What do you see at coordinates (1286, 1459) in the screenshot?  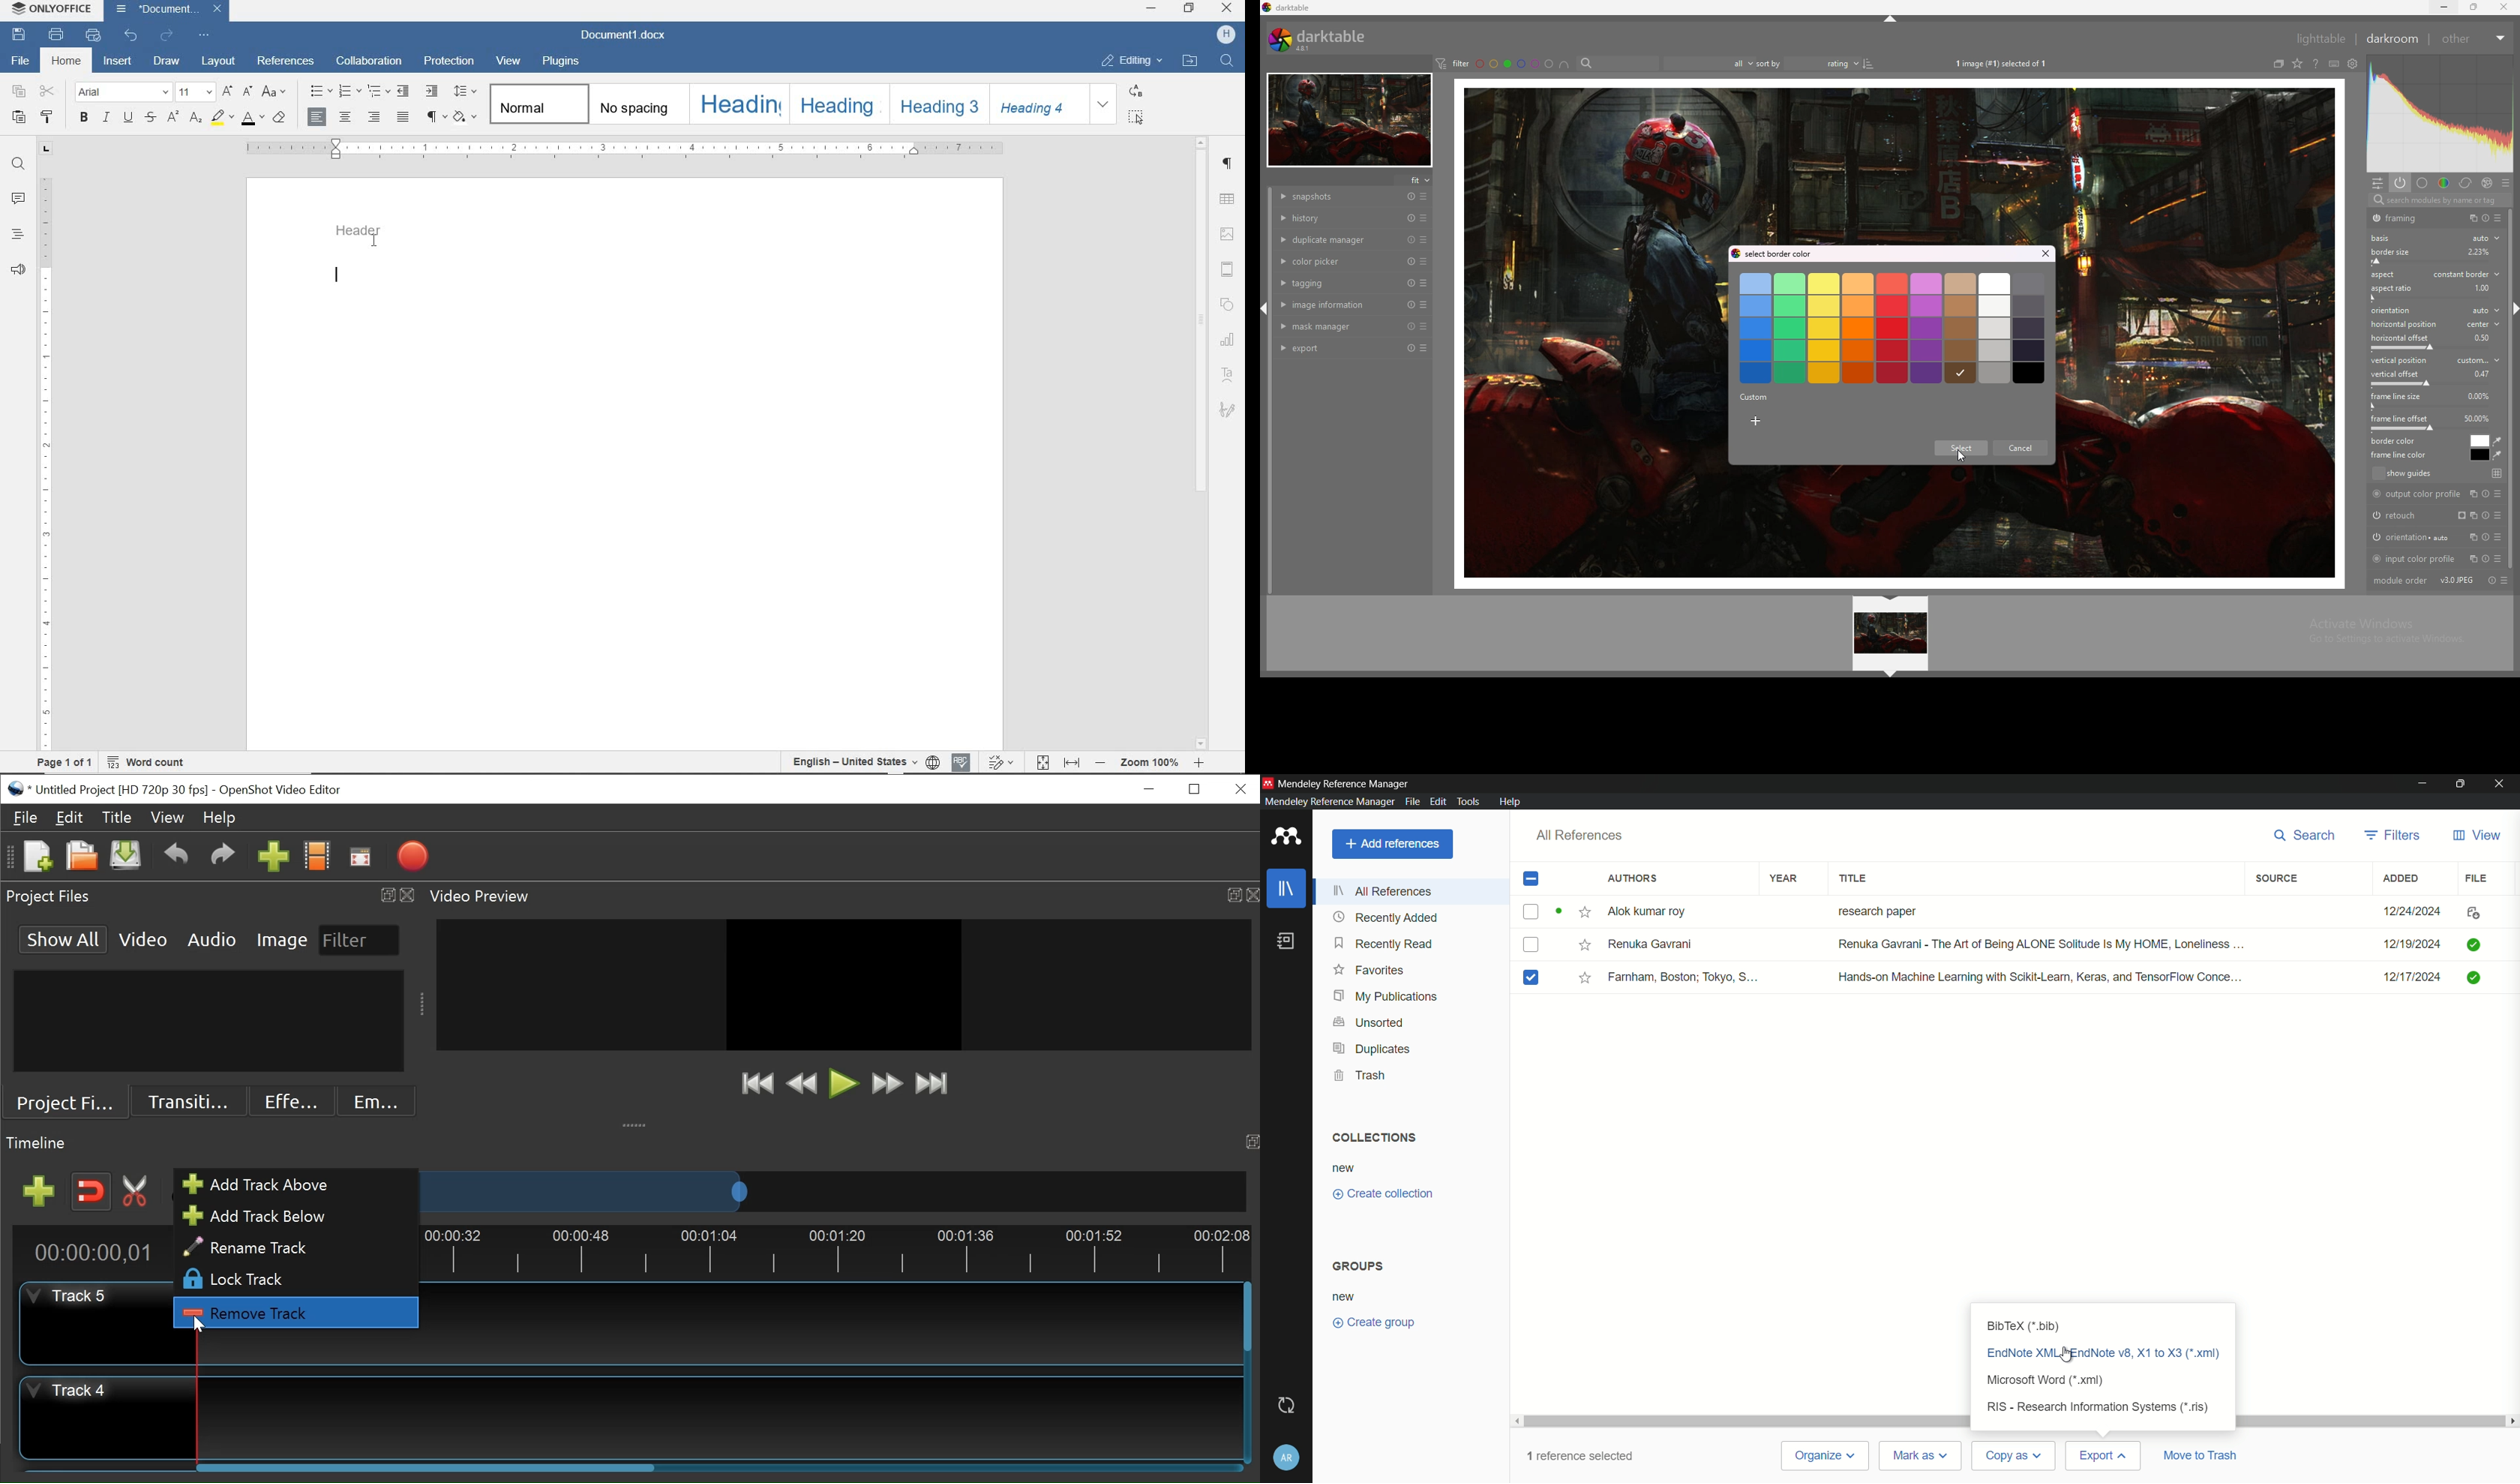 I see `account and help` at bounding box center [1286, 1459].